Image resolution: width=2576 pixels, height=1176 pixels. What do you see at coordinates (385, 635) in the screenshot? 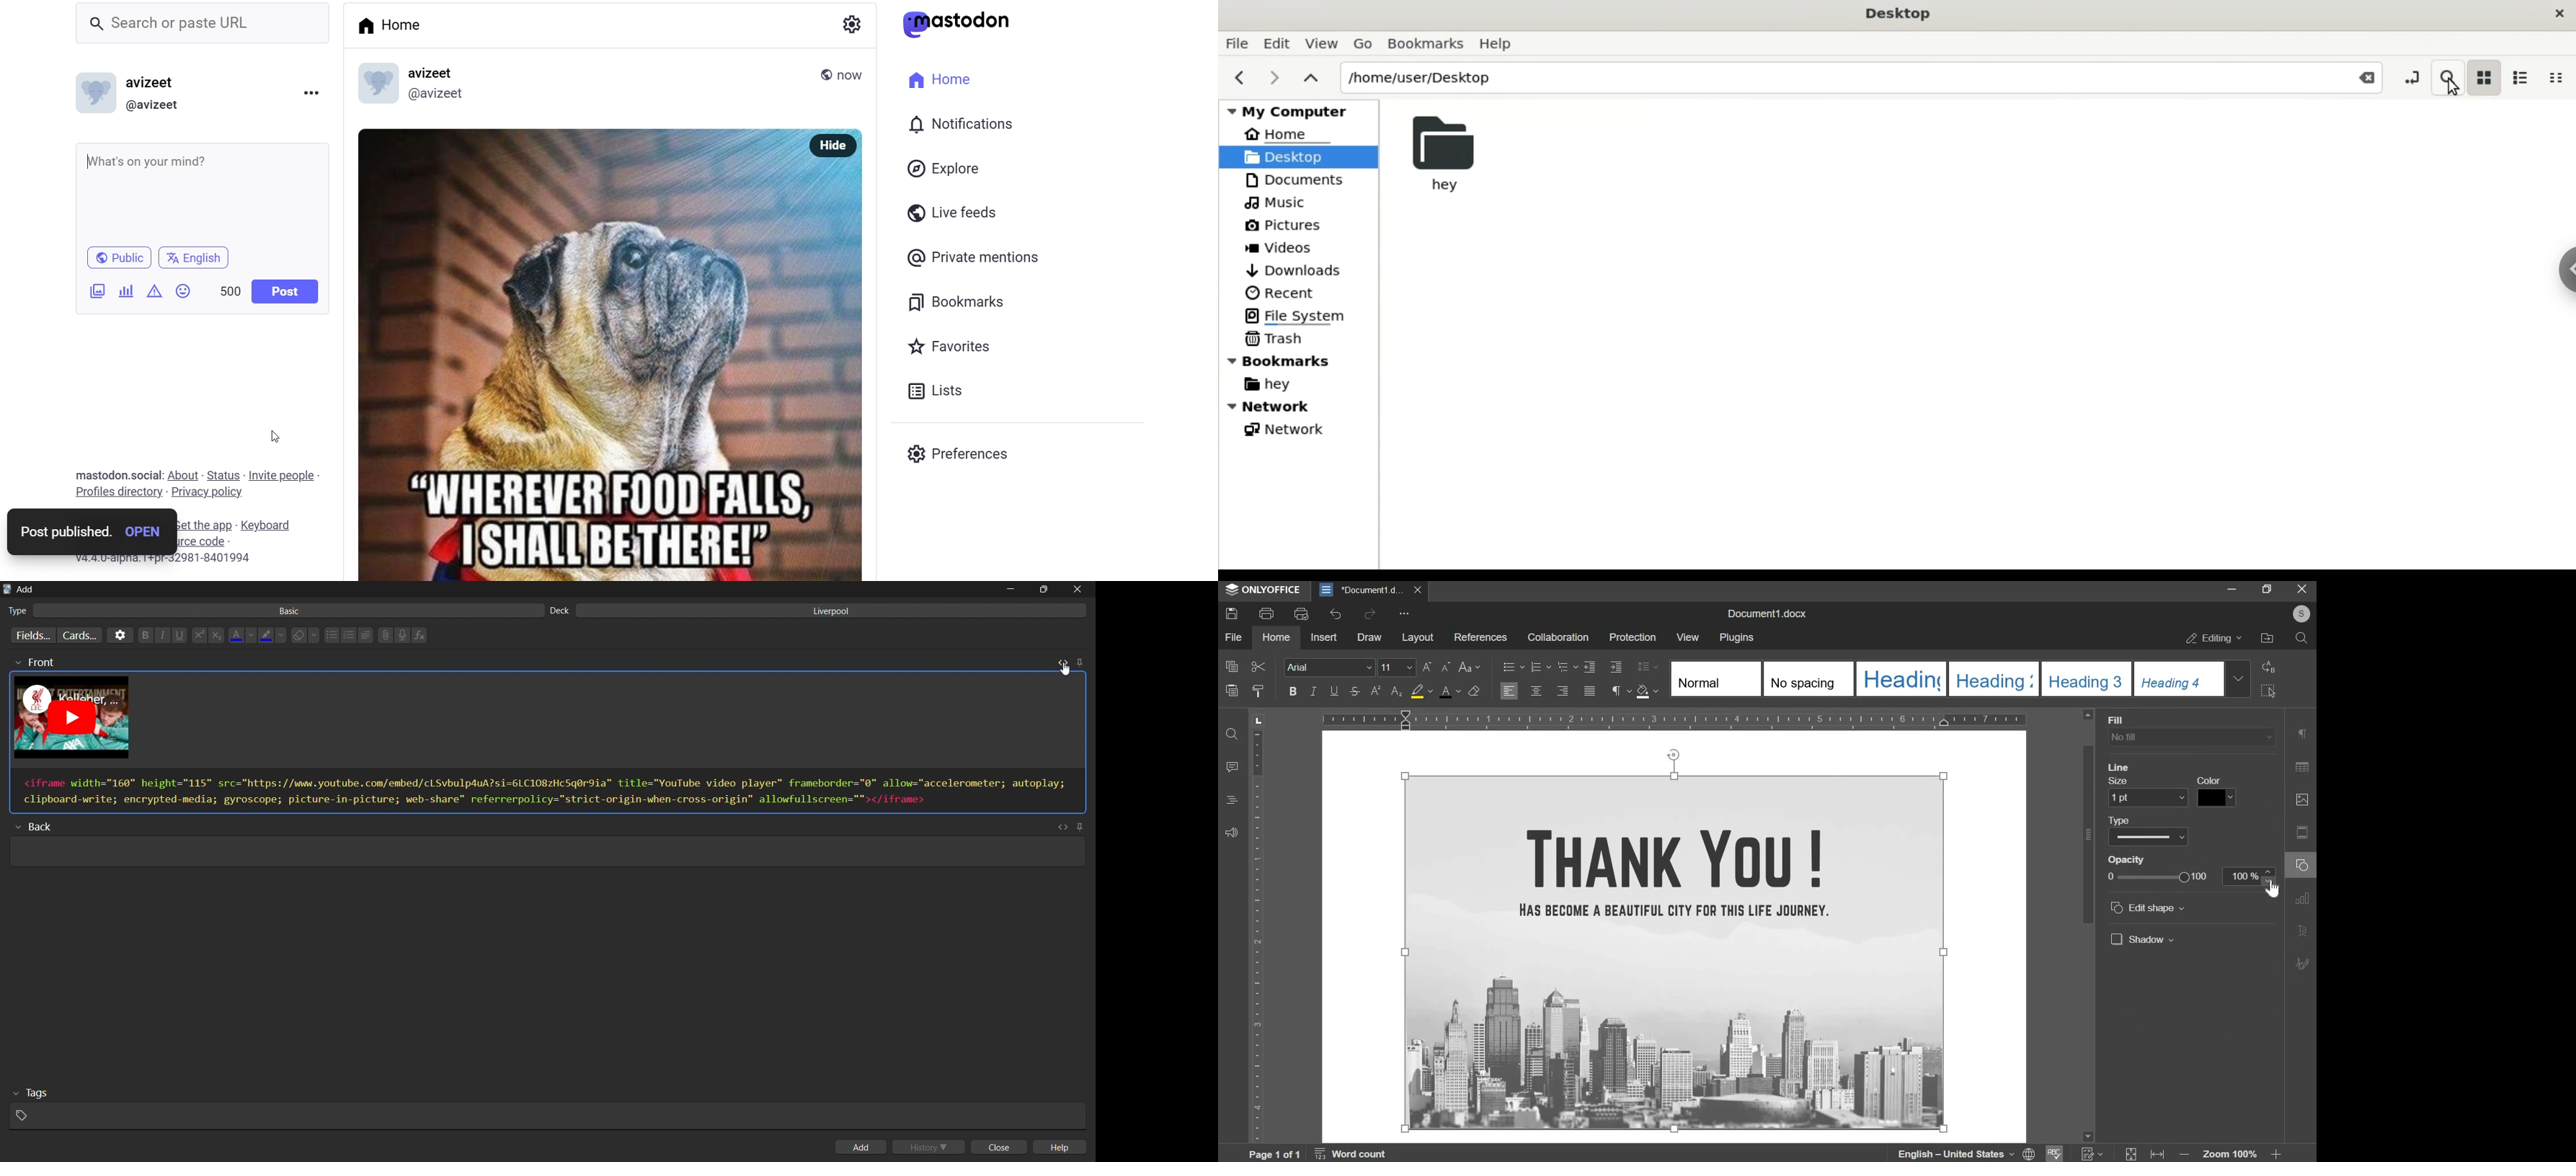
I see `attach files` at bounding box center [385, 635].